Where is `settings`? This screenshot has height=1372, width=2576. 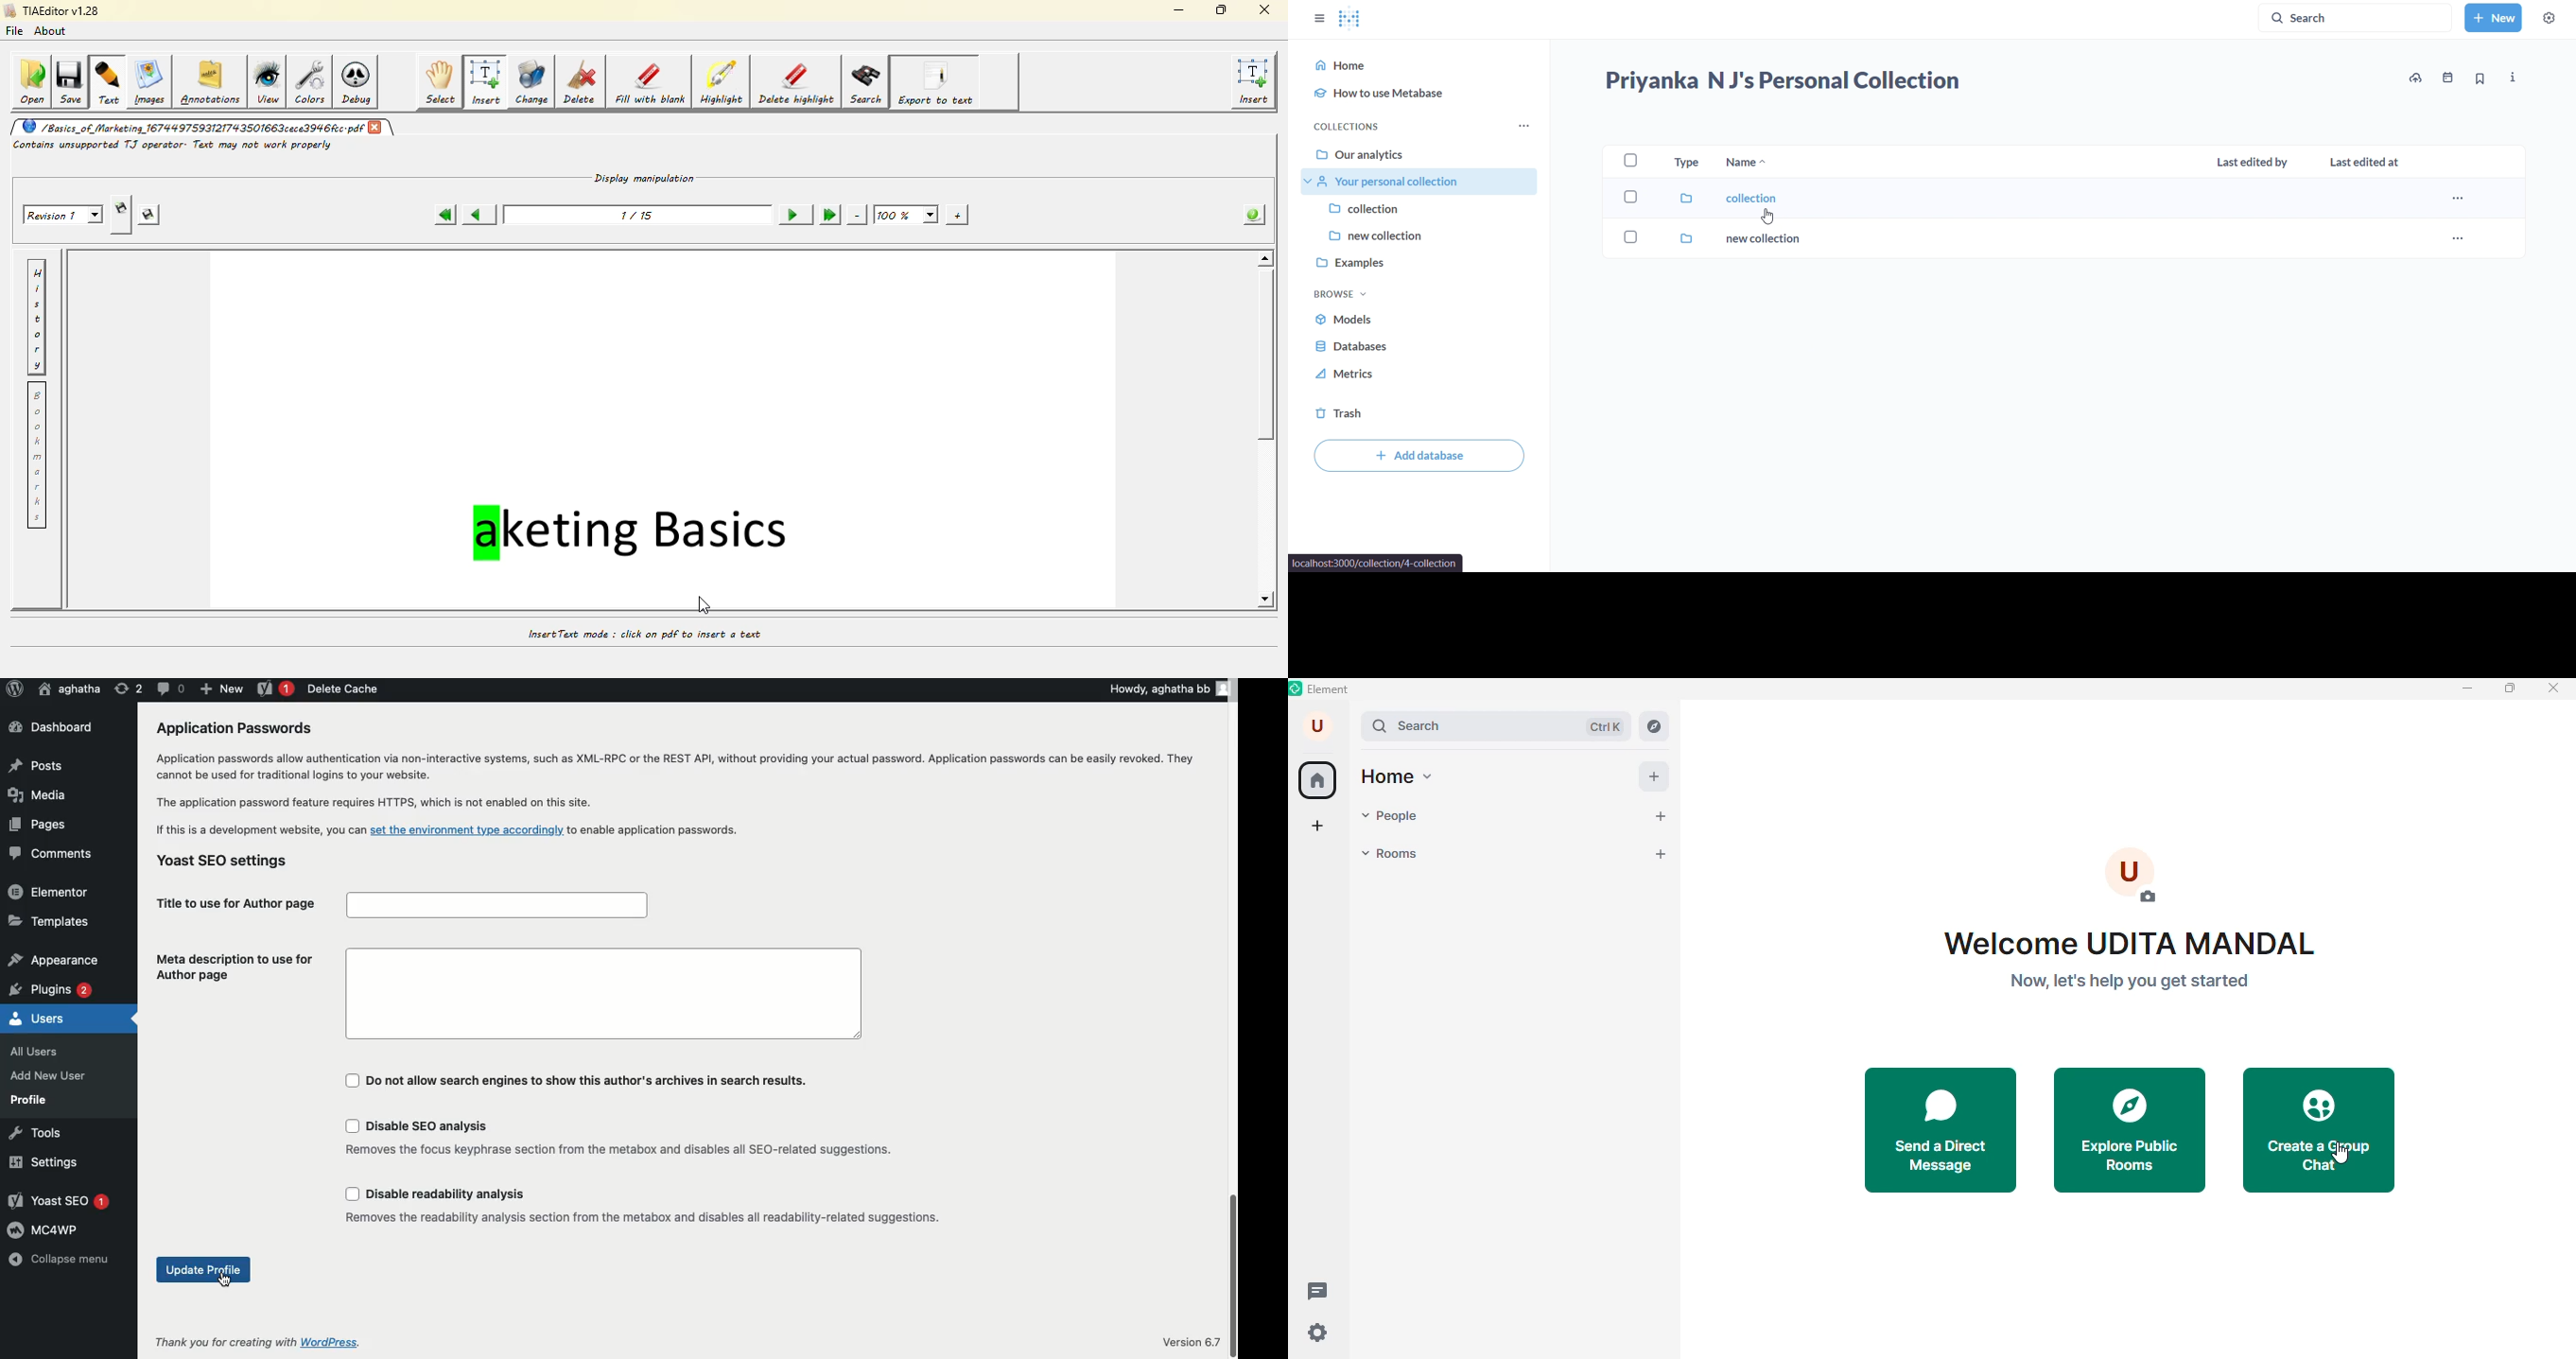 settings is located at coordinates (1317, 1333).